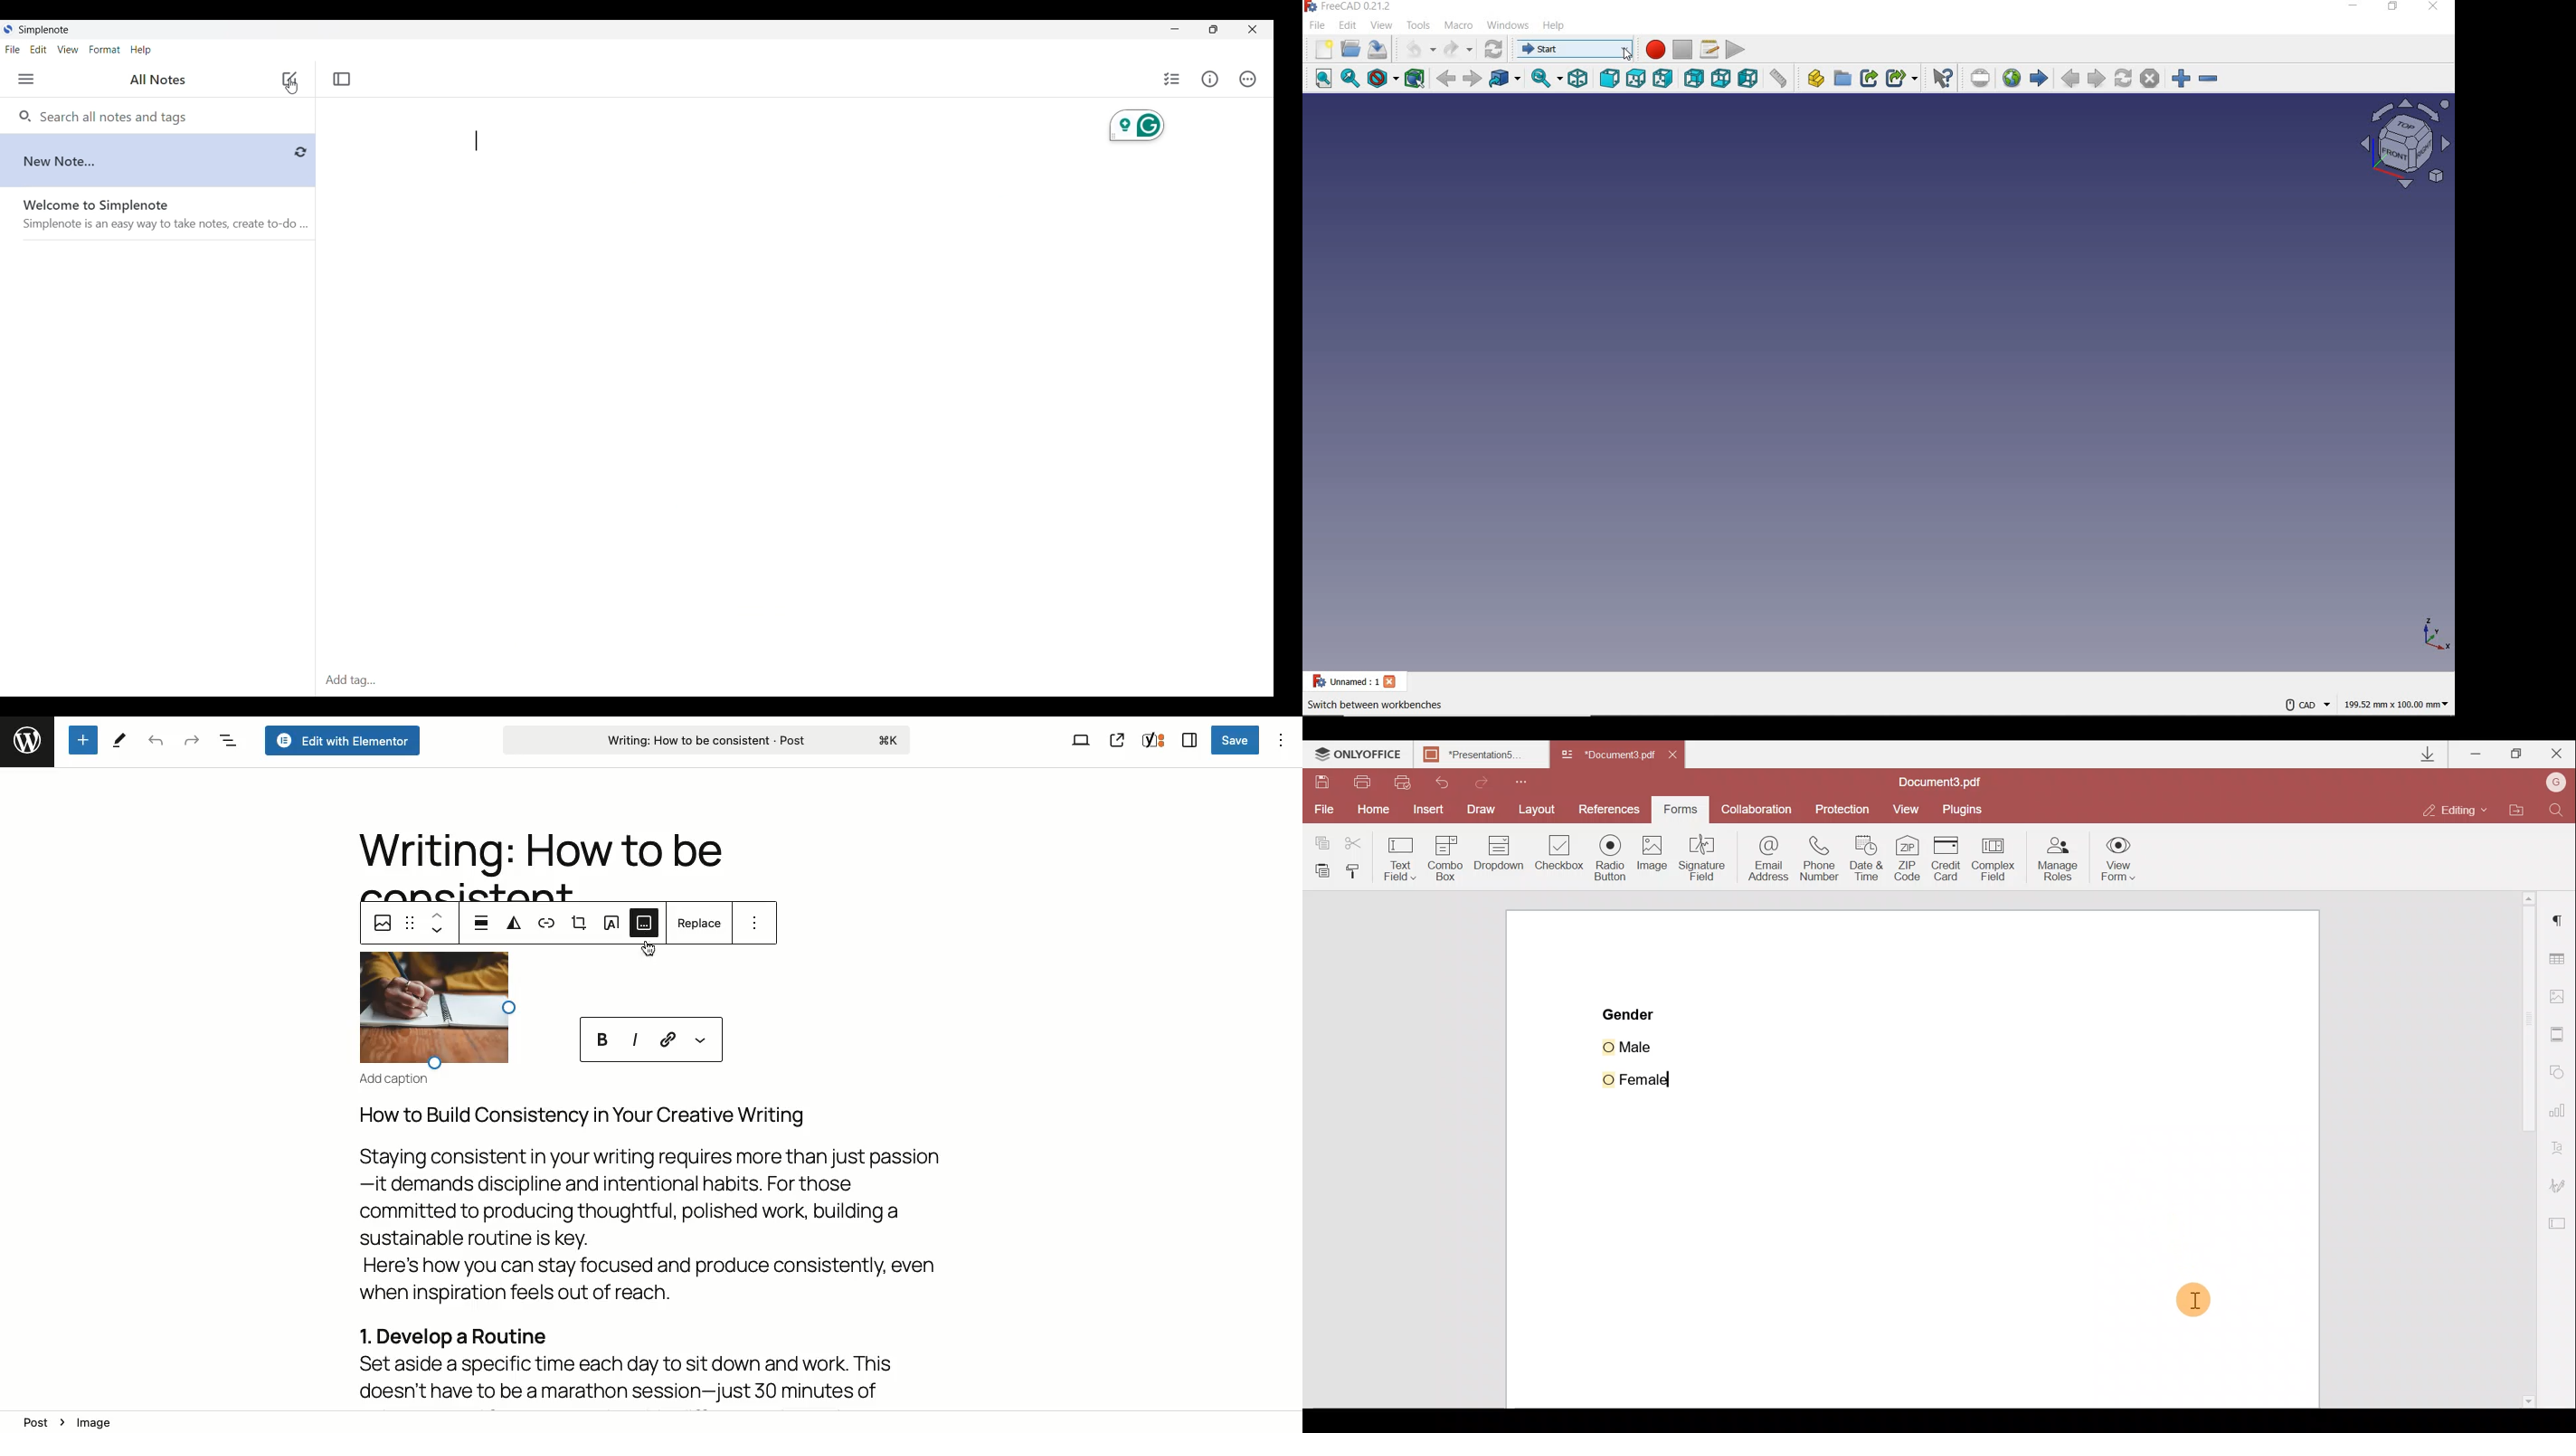 The width and height of the screenshot is (2576, 1456). Describe the element at coordinates (1556, 25) in the screenshot. I see `HELP` at that location.